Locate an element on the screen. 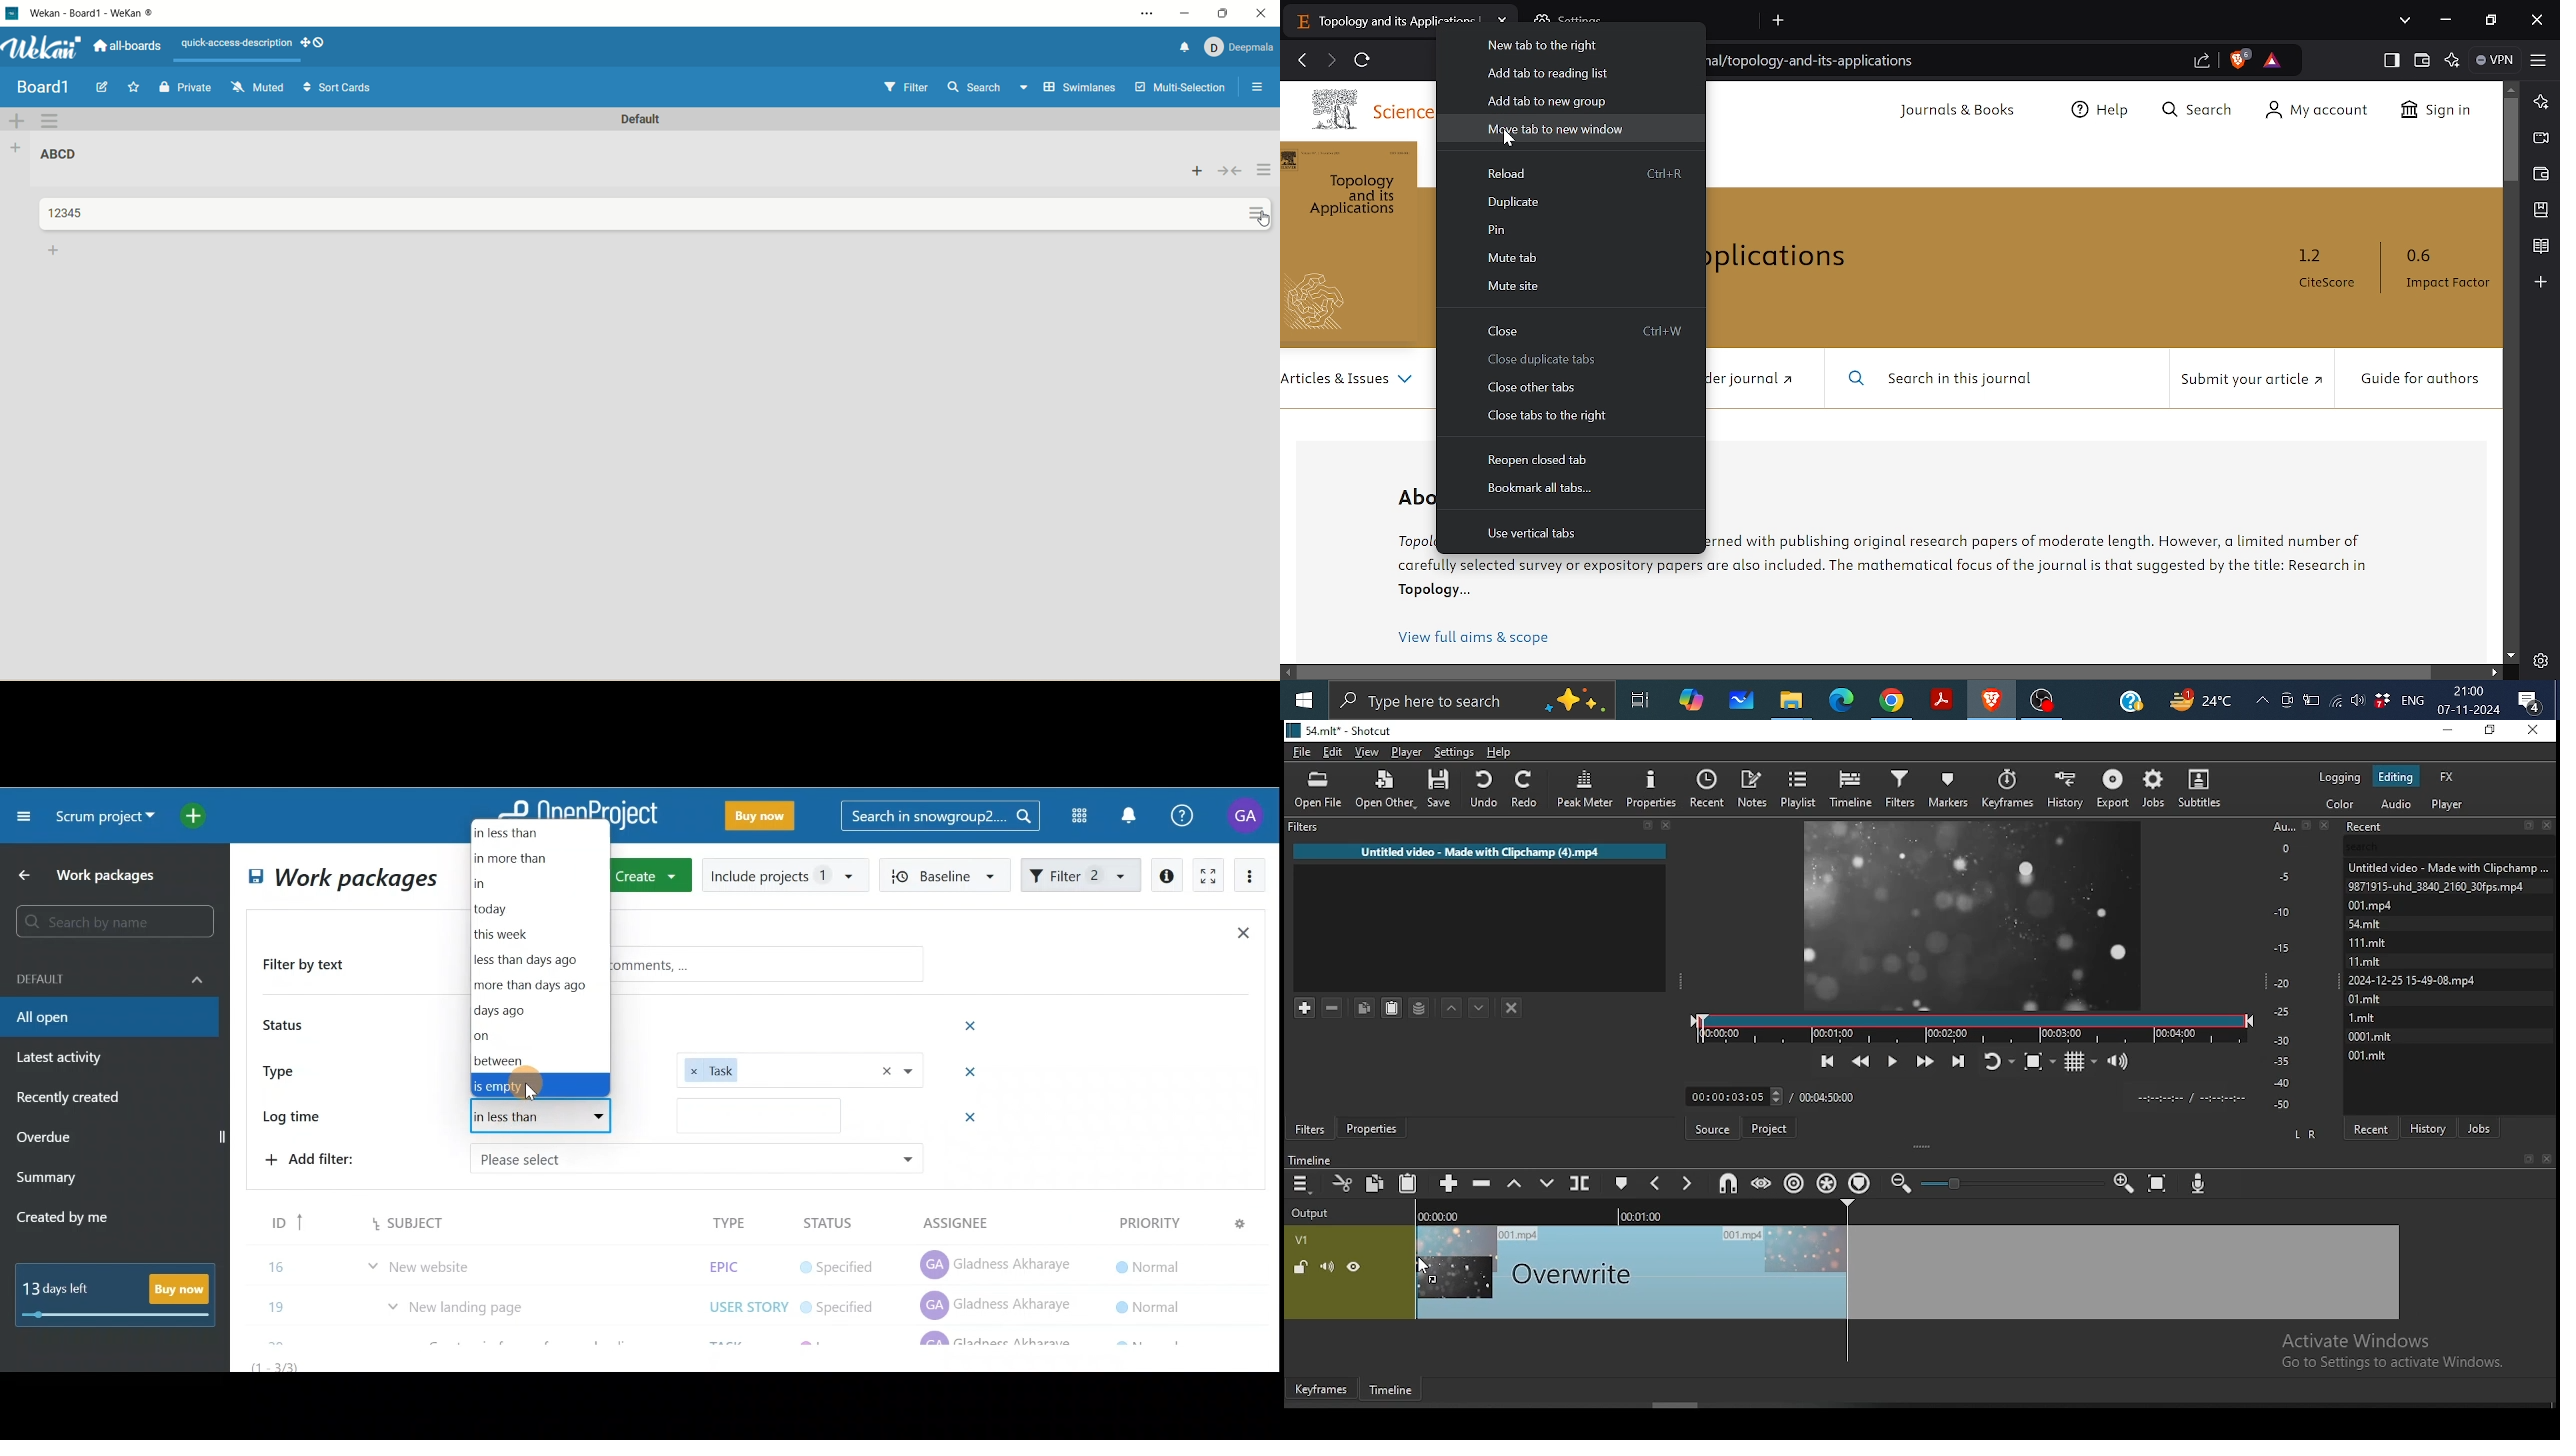   is located at coordinates (2287, 701).